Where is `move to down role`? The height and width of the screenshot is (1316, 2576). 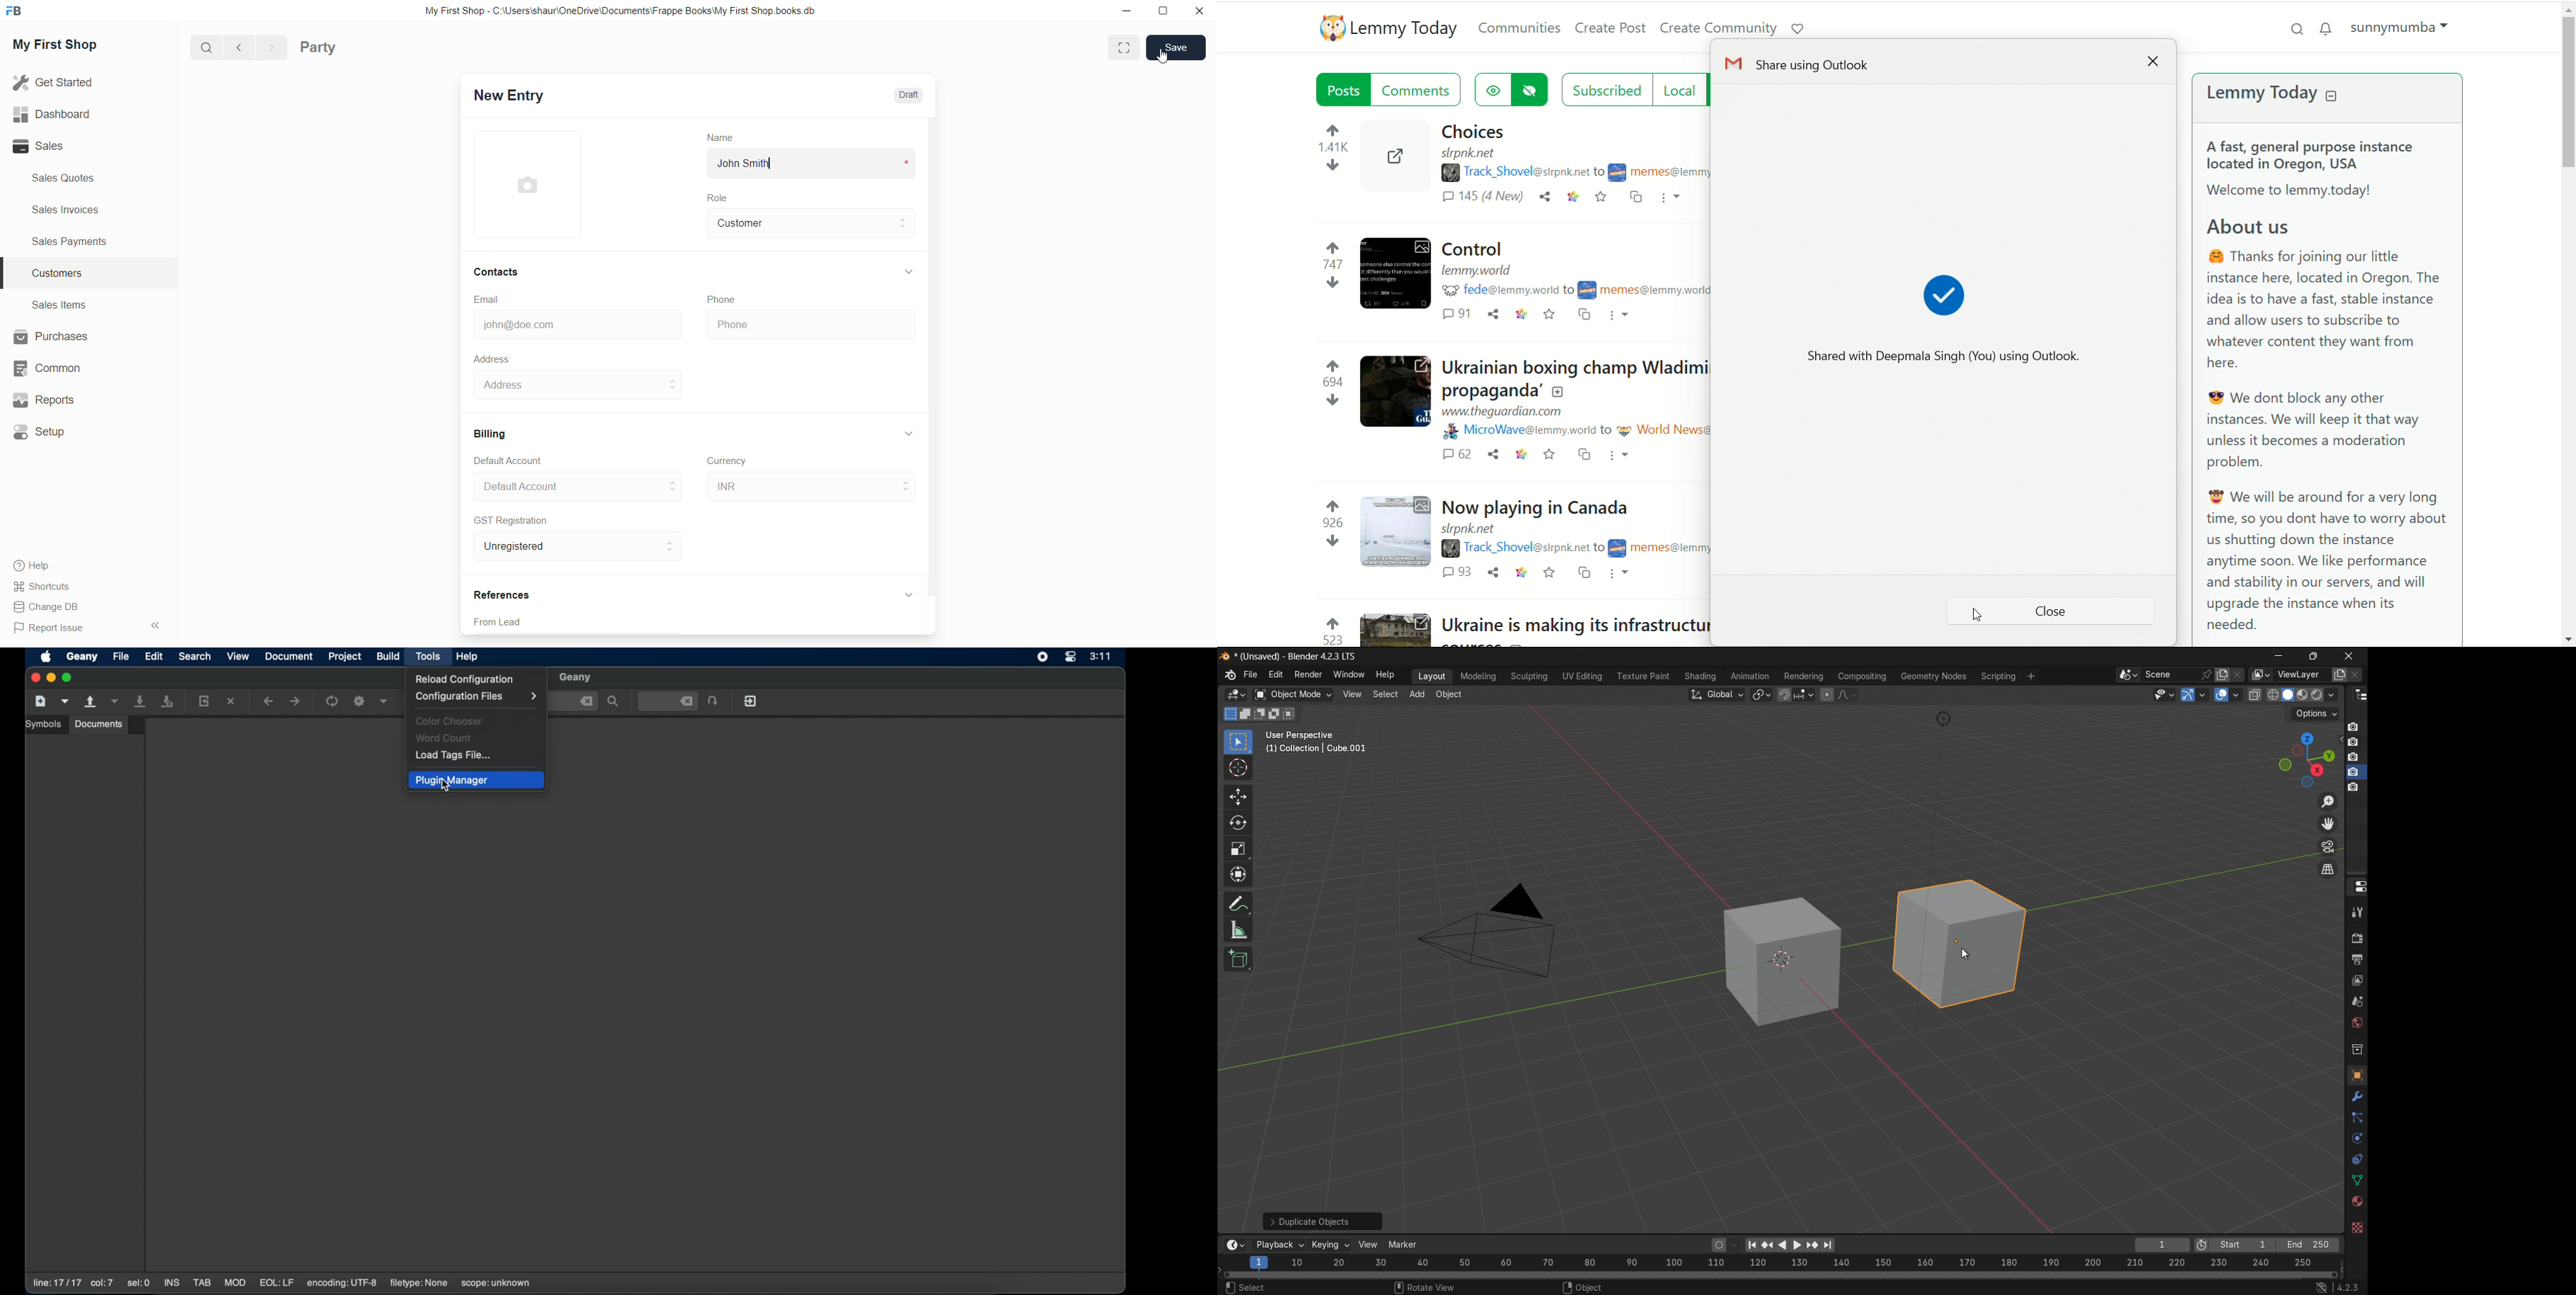
move to down role is located at coordinates (905, 231).